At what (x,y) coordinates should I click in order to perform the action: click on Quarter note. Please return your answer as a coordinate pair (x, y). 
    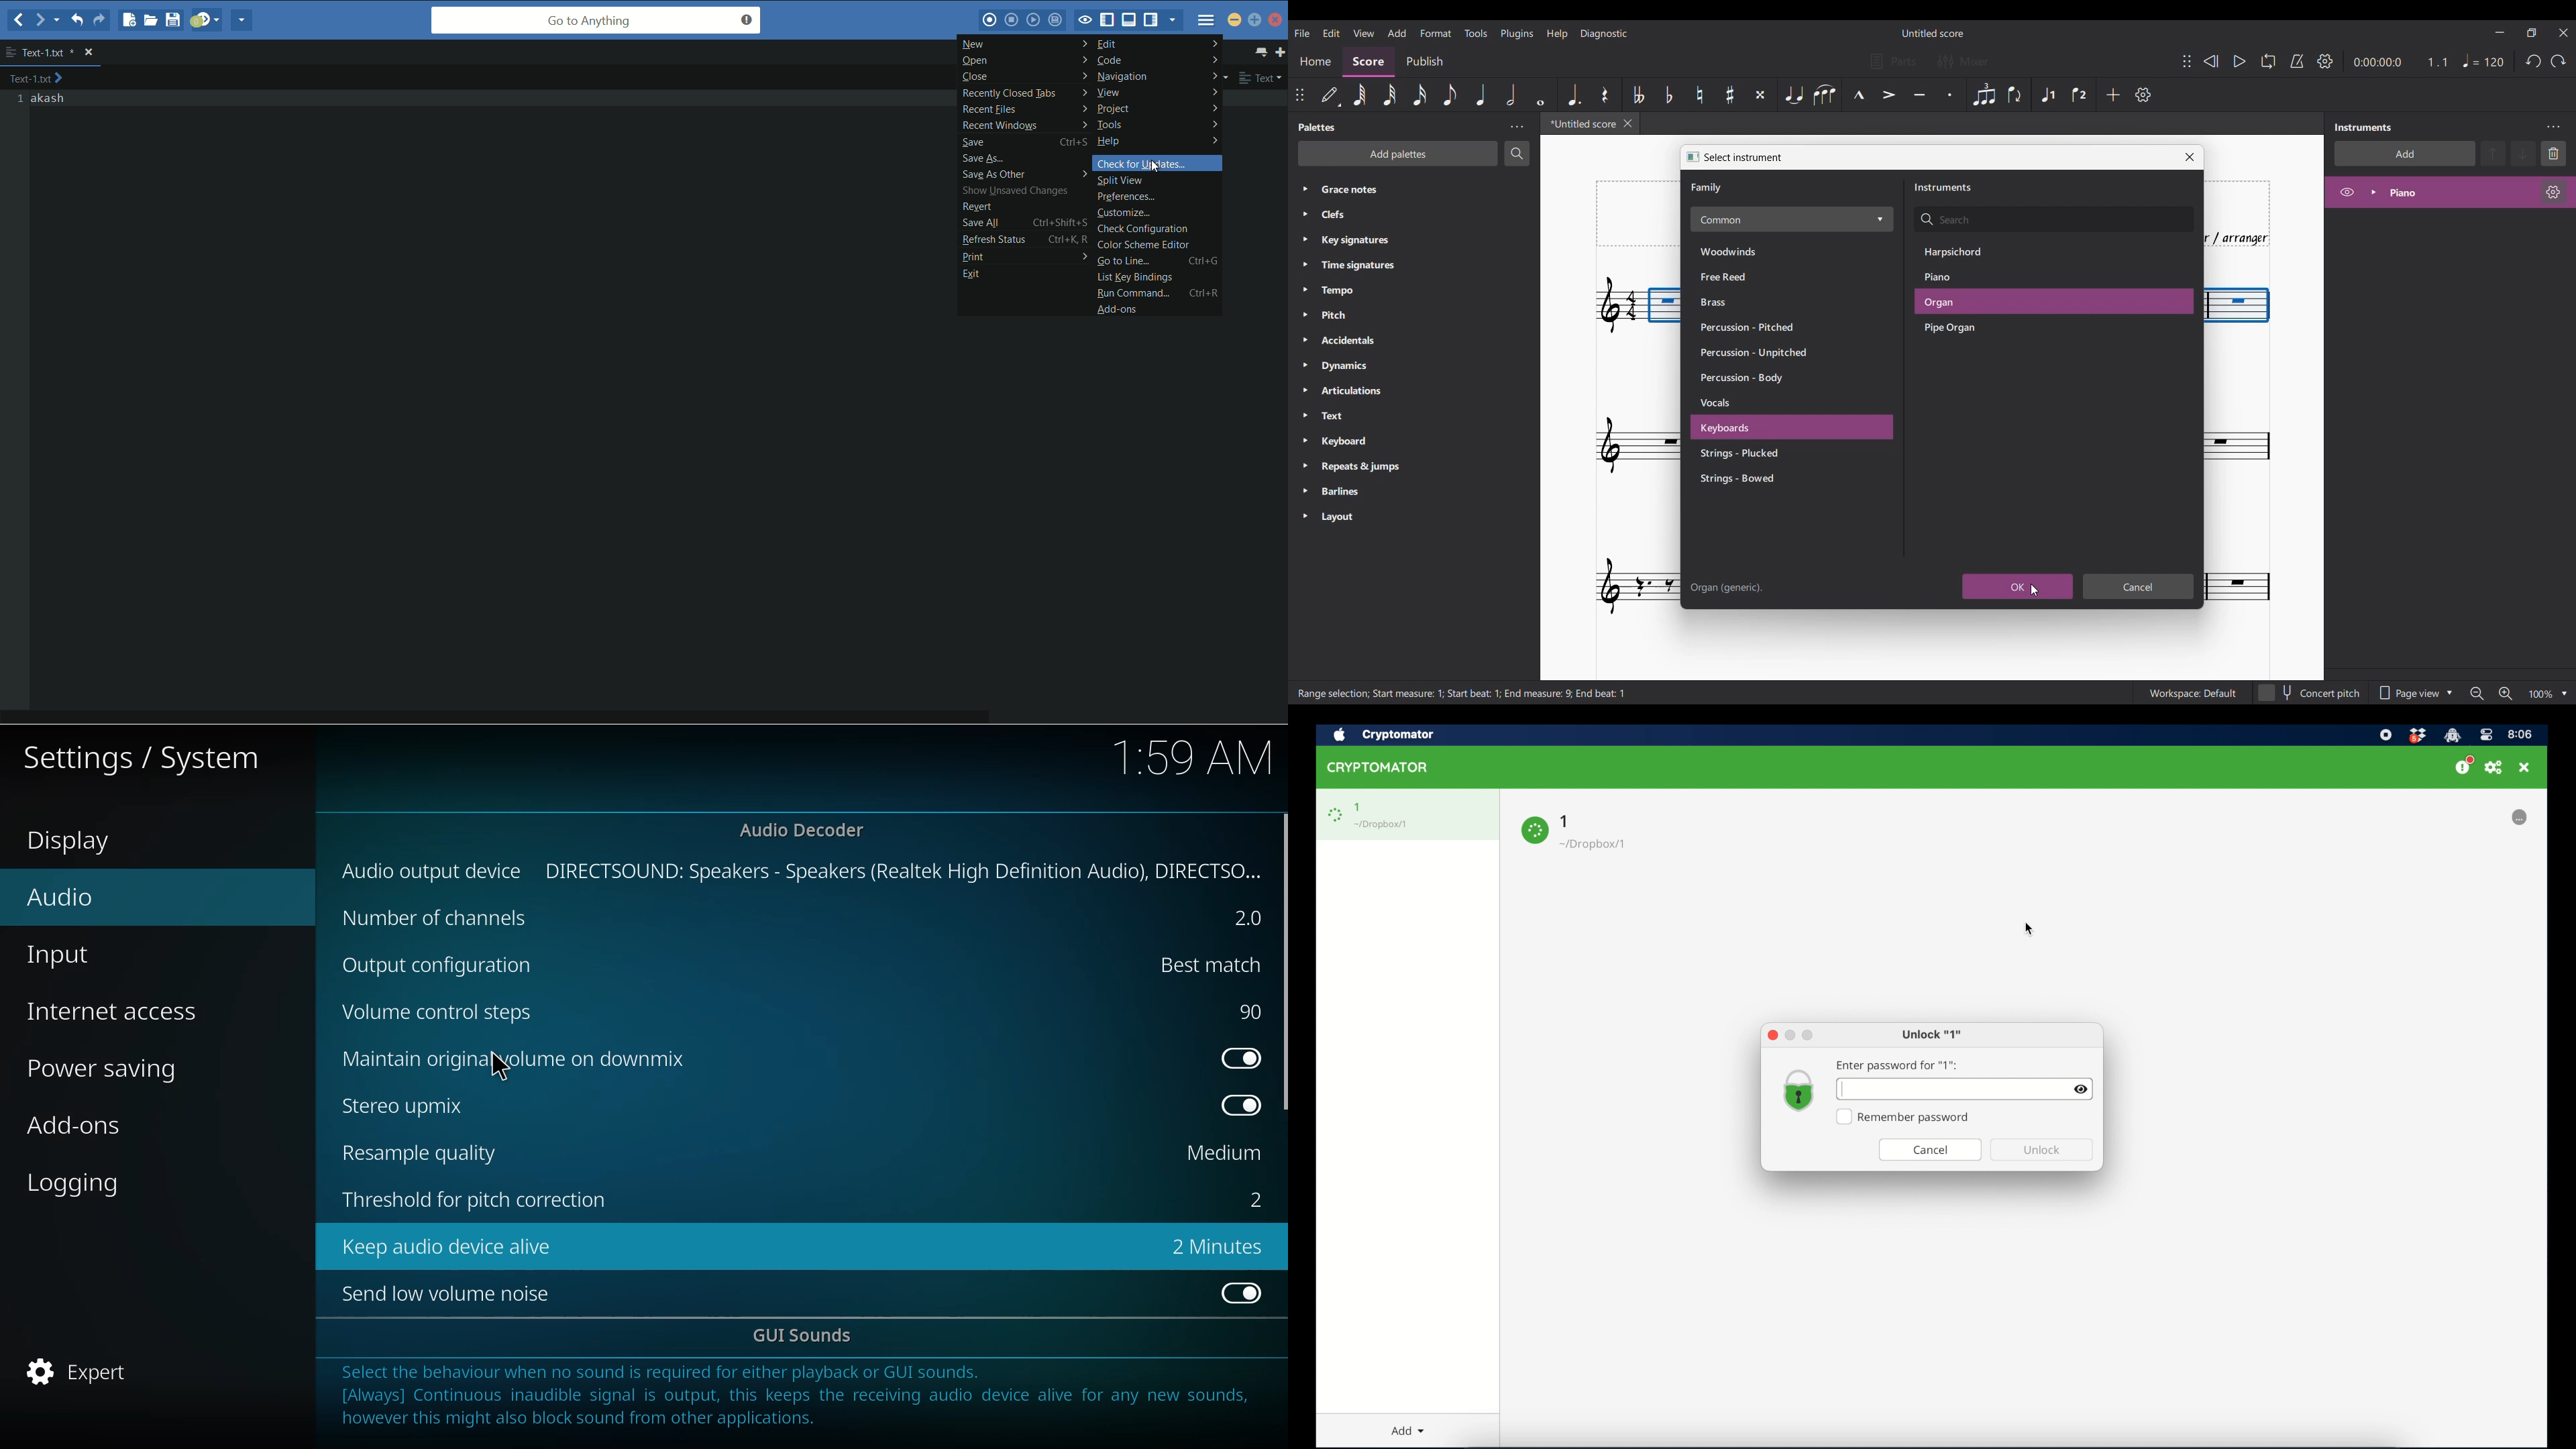
    Looking at the image, I should click on (2483, 60).